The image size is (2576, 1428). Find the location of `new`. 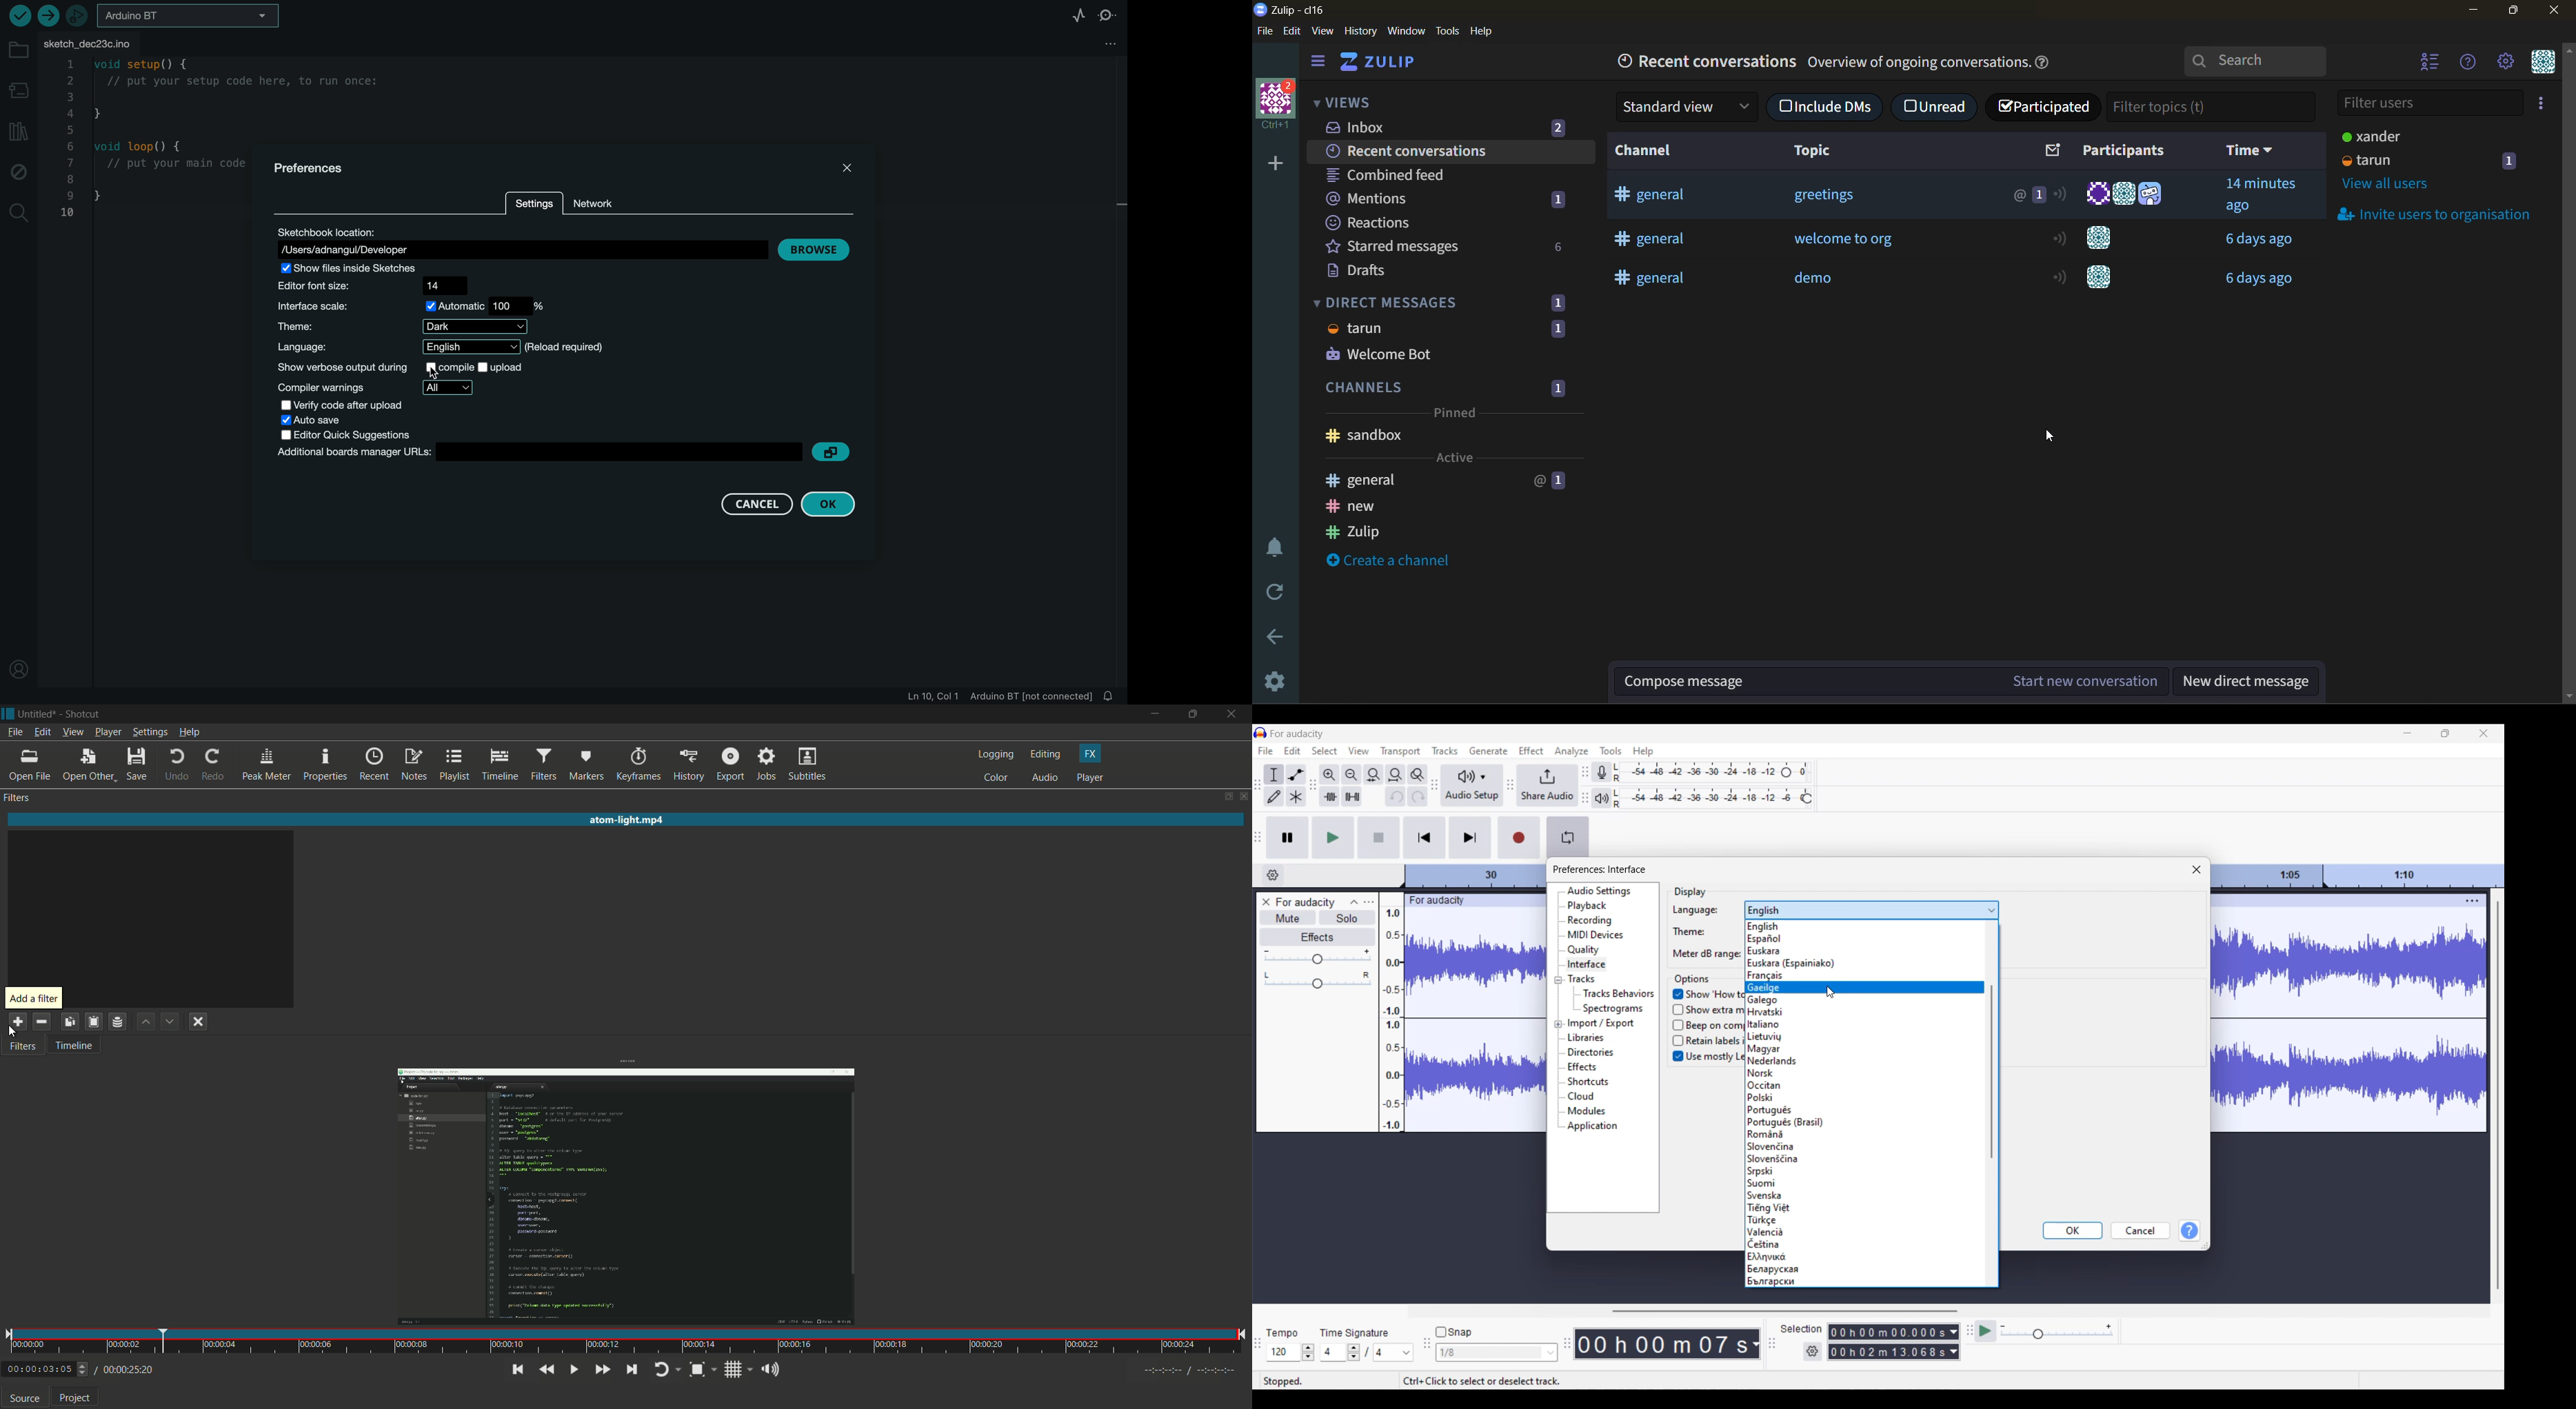

new is located at coordinates (1433, 506).